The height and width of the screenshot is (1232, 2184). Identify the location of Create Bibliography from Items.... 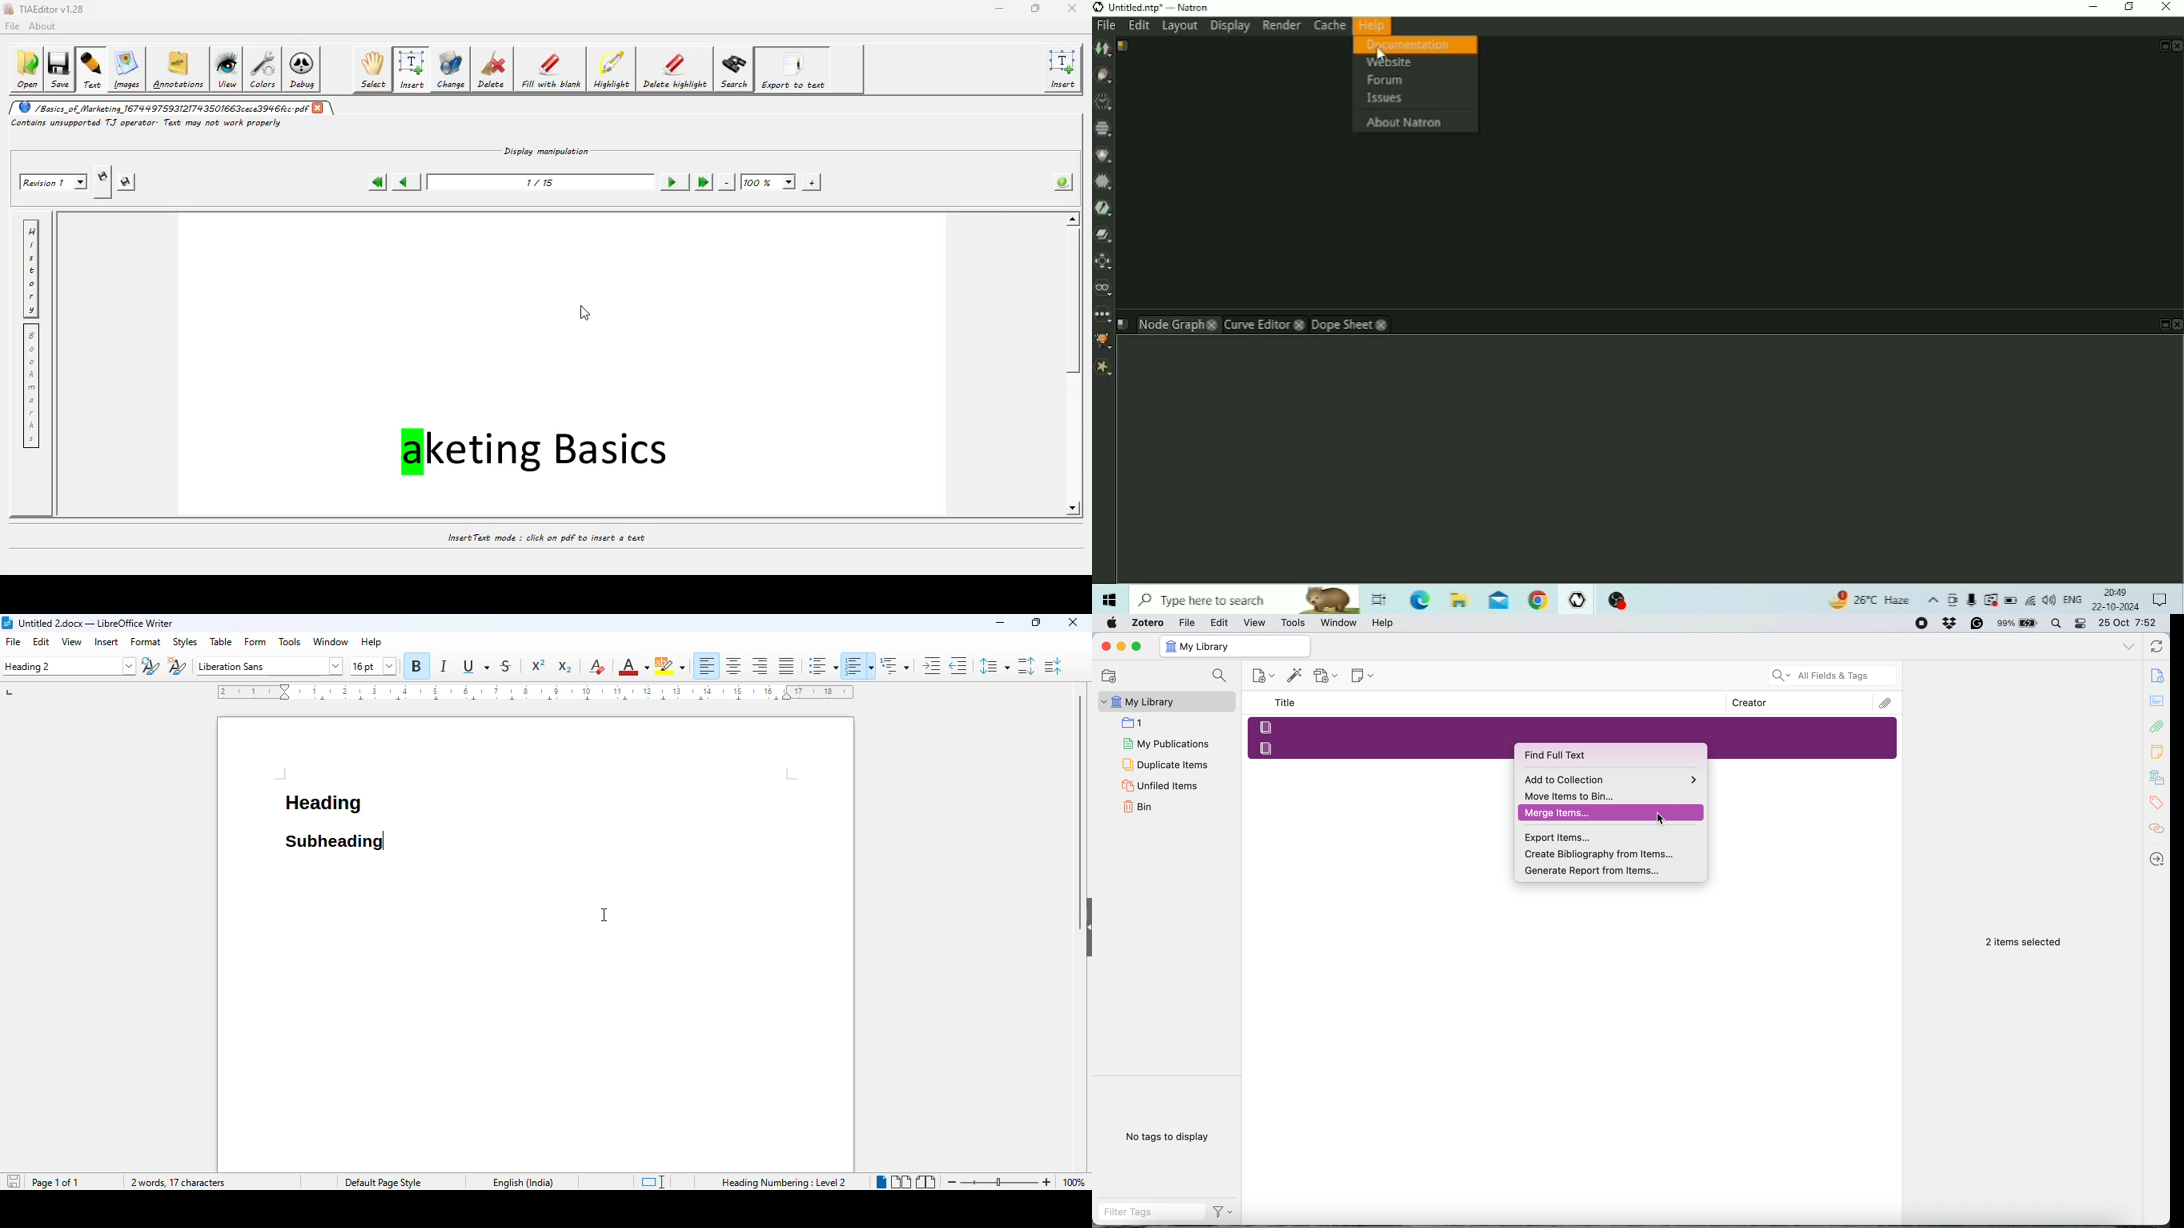
(1612, 855).